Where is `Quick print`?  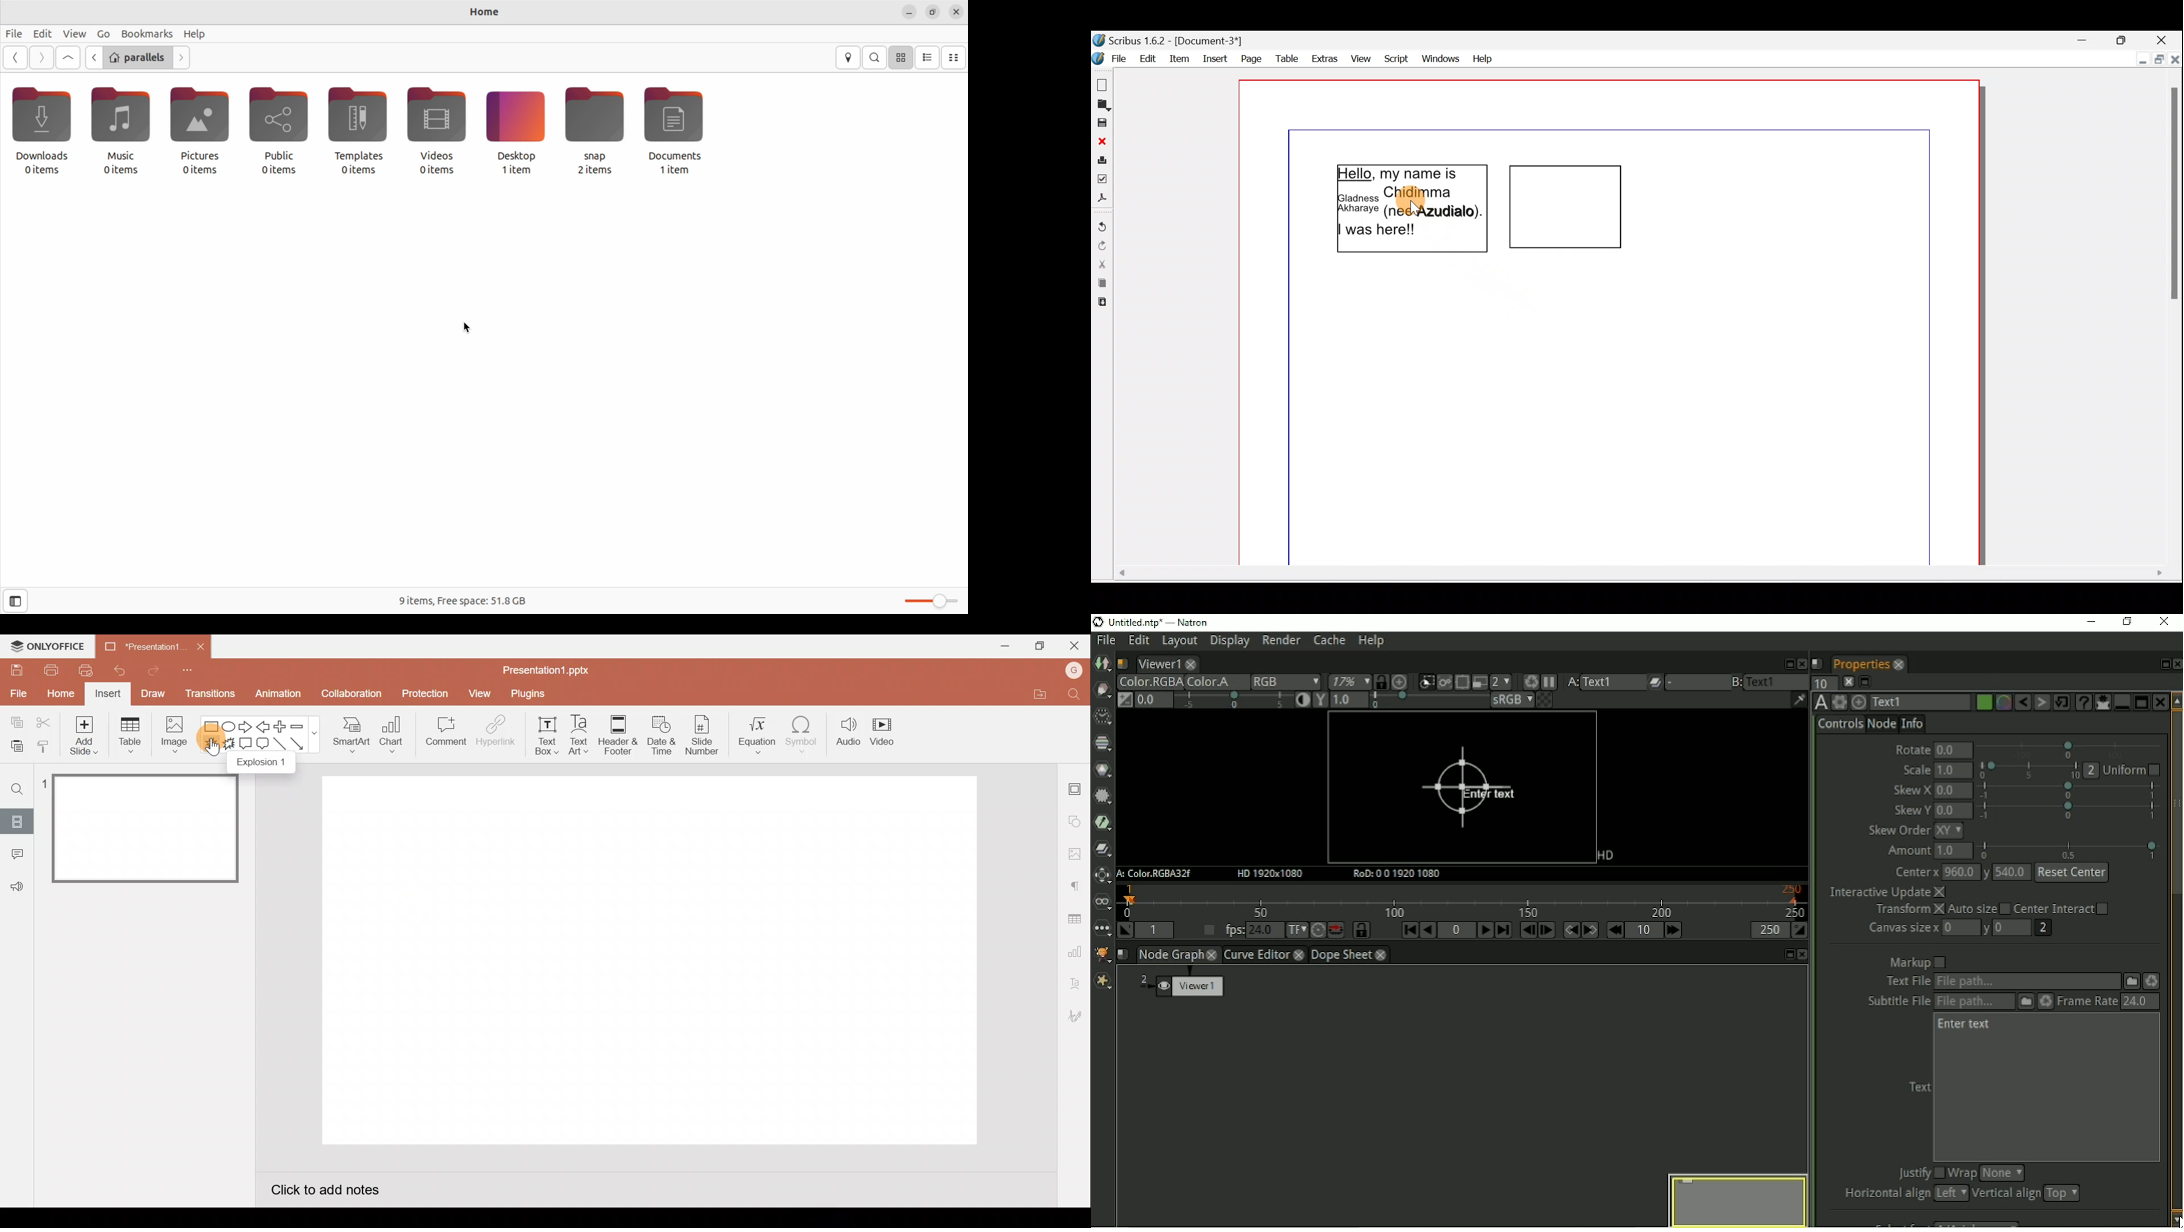
Quick print is located at coordinates (85, 670).